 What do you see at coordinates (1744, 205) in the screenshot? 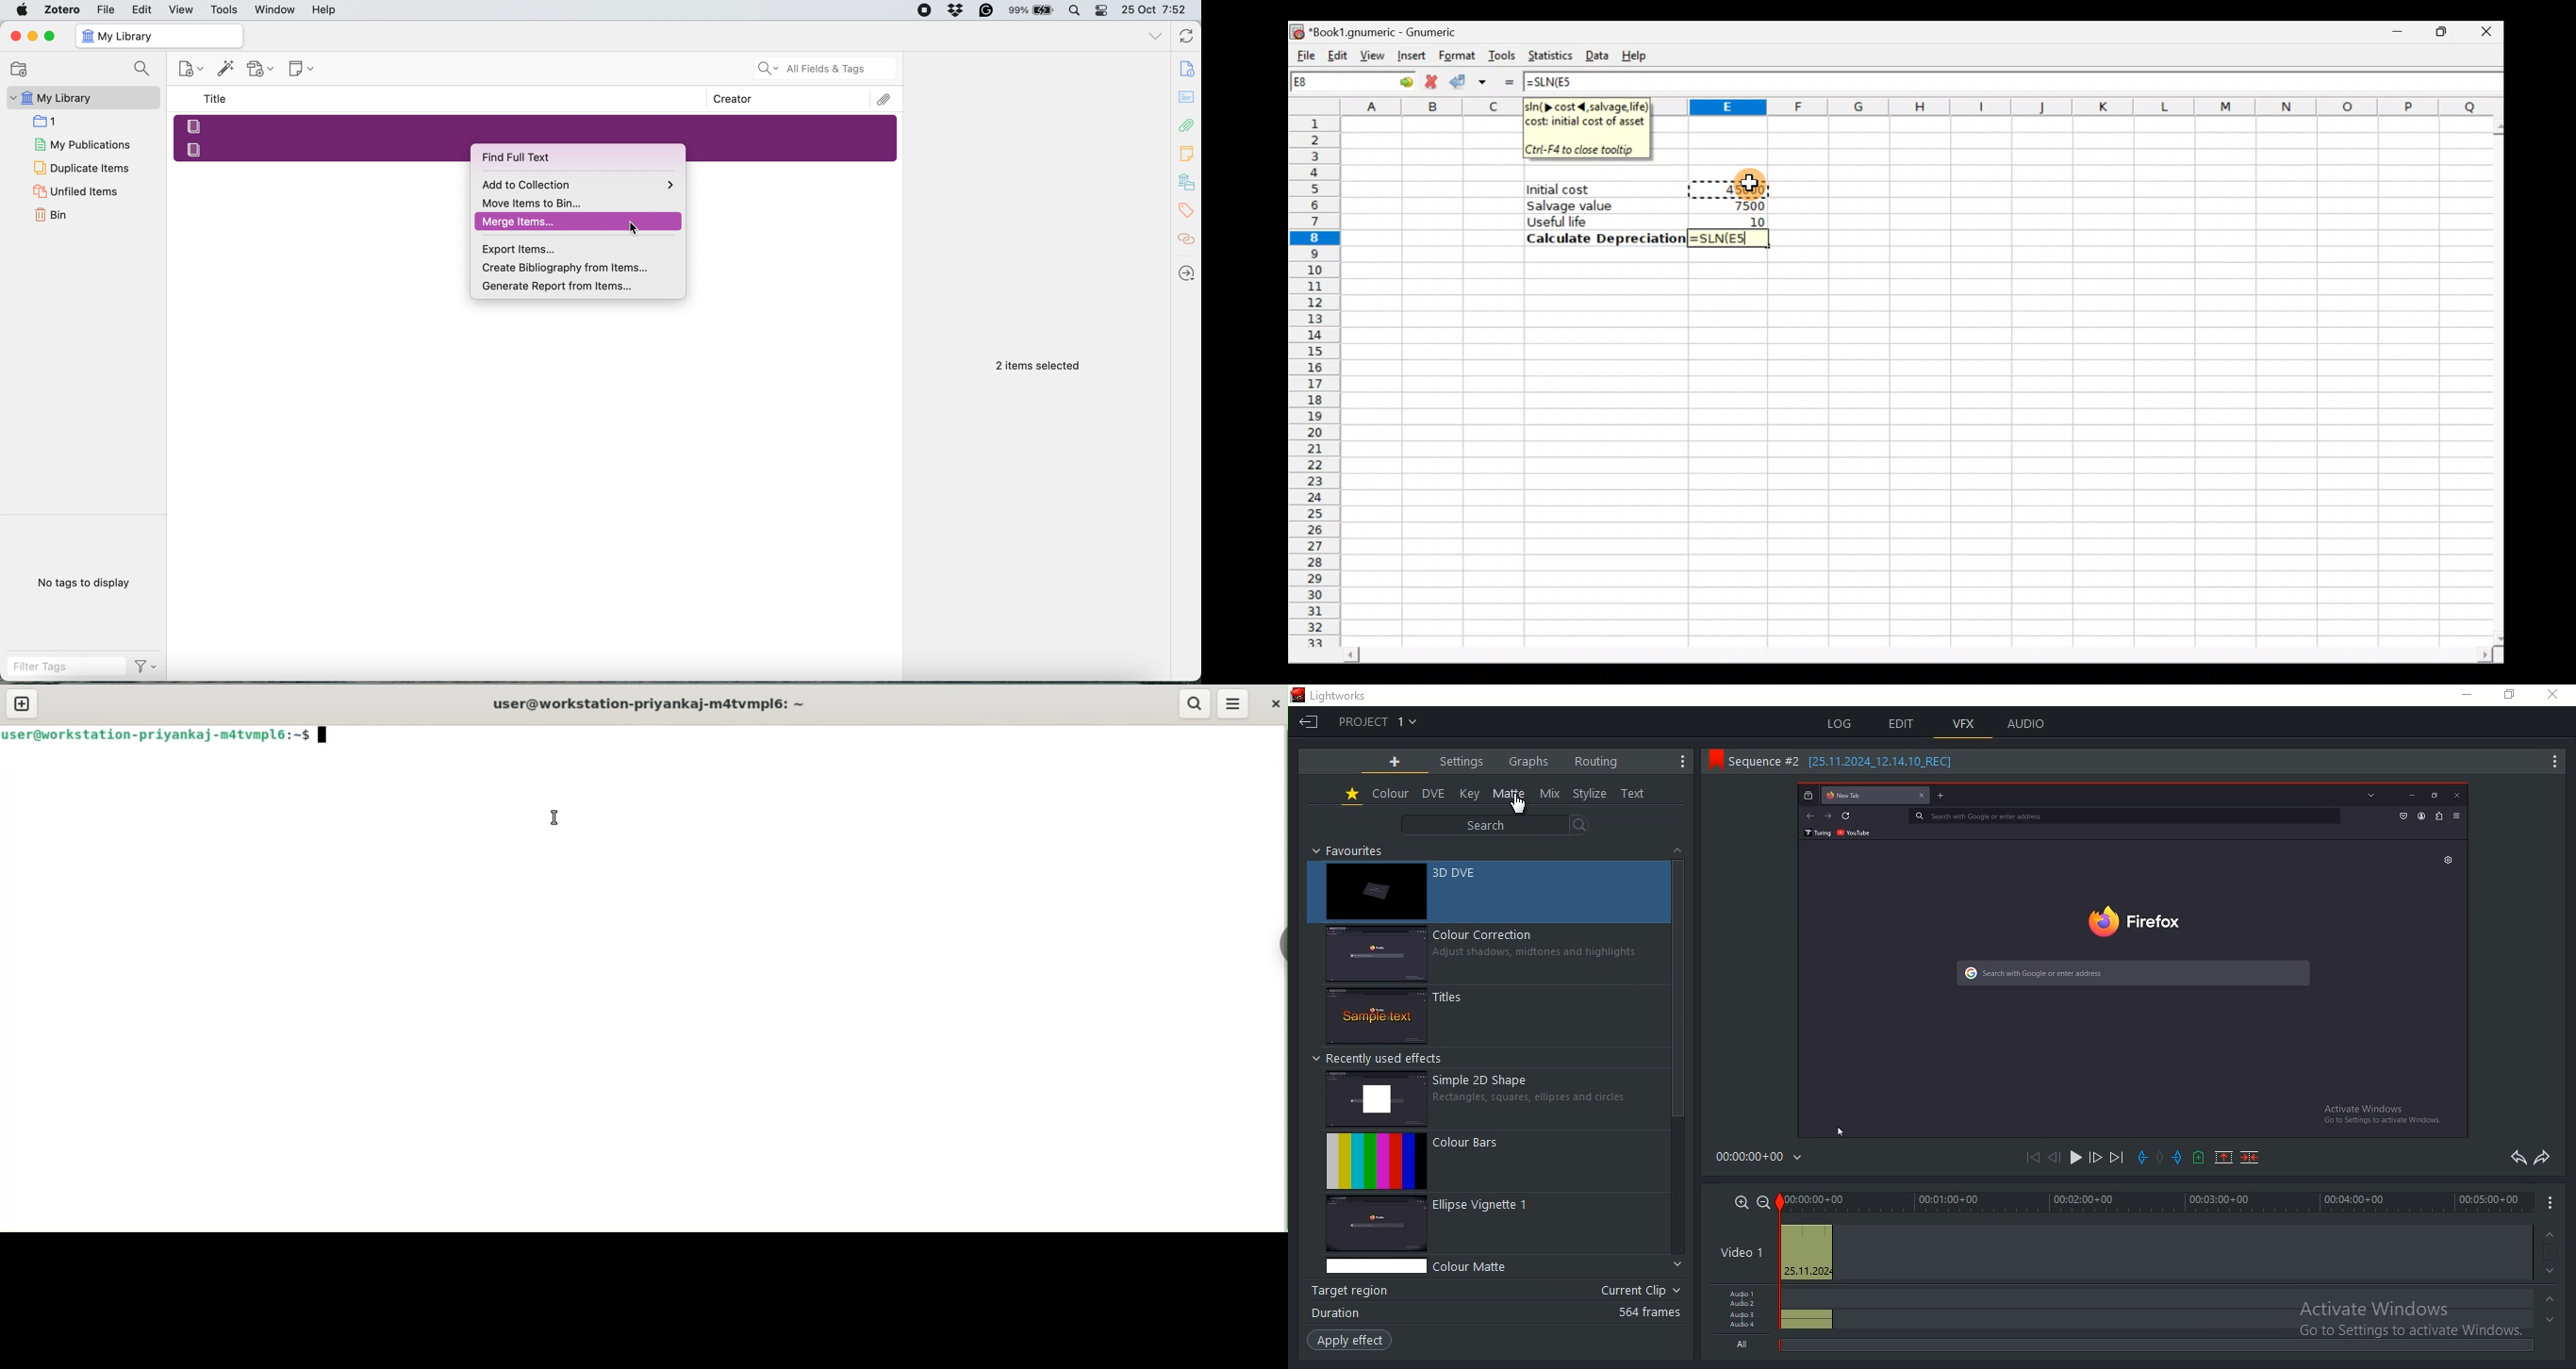
I see `7500` at bounding box center [1744, 205].